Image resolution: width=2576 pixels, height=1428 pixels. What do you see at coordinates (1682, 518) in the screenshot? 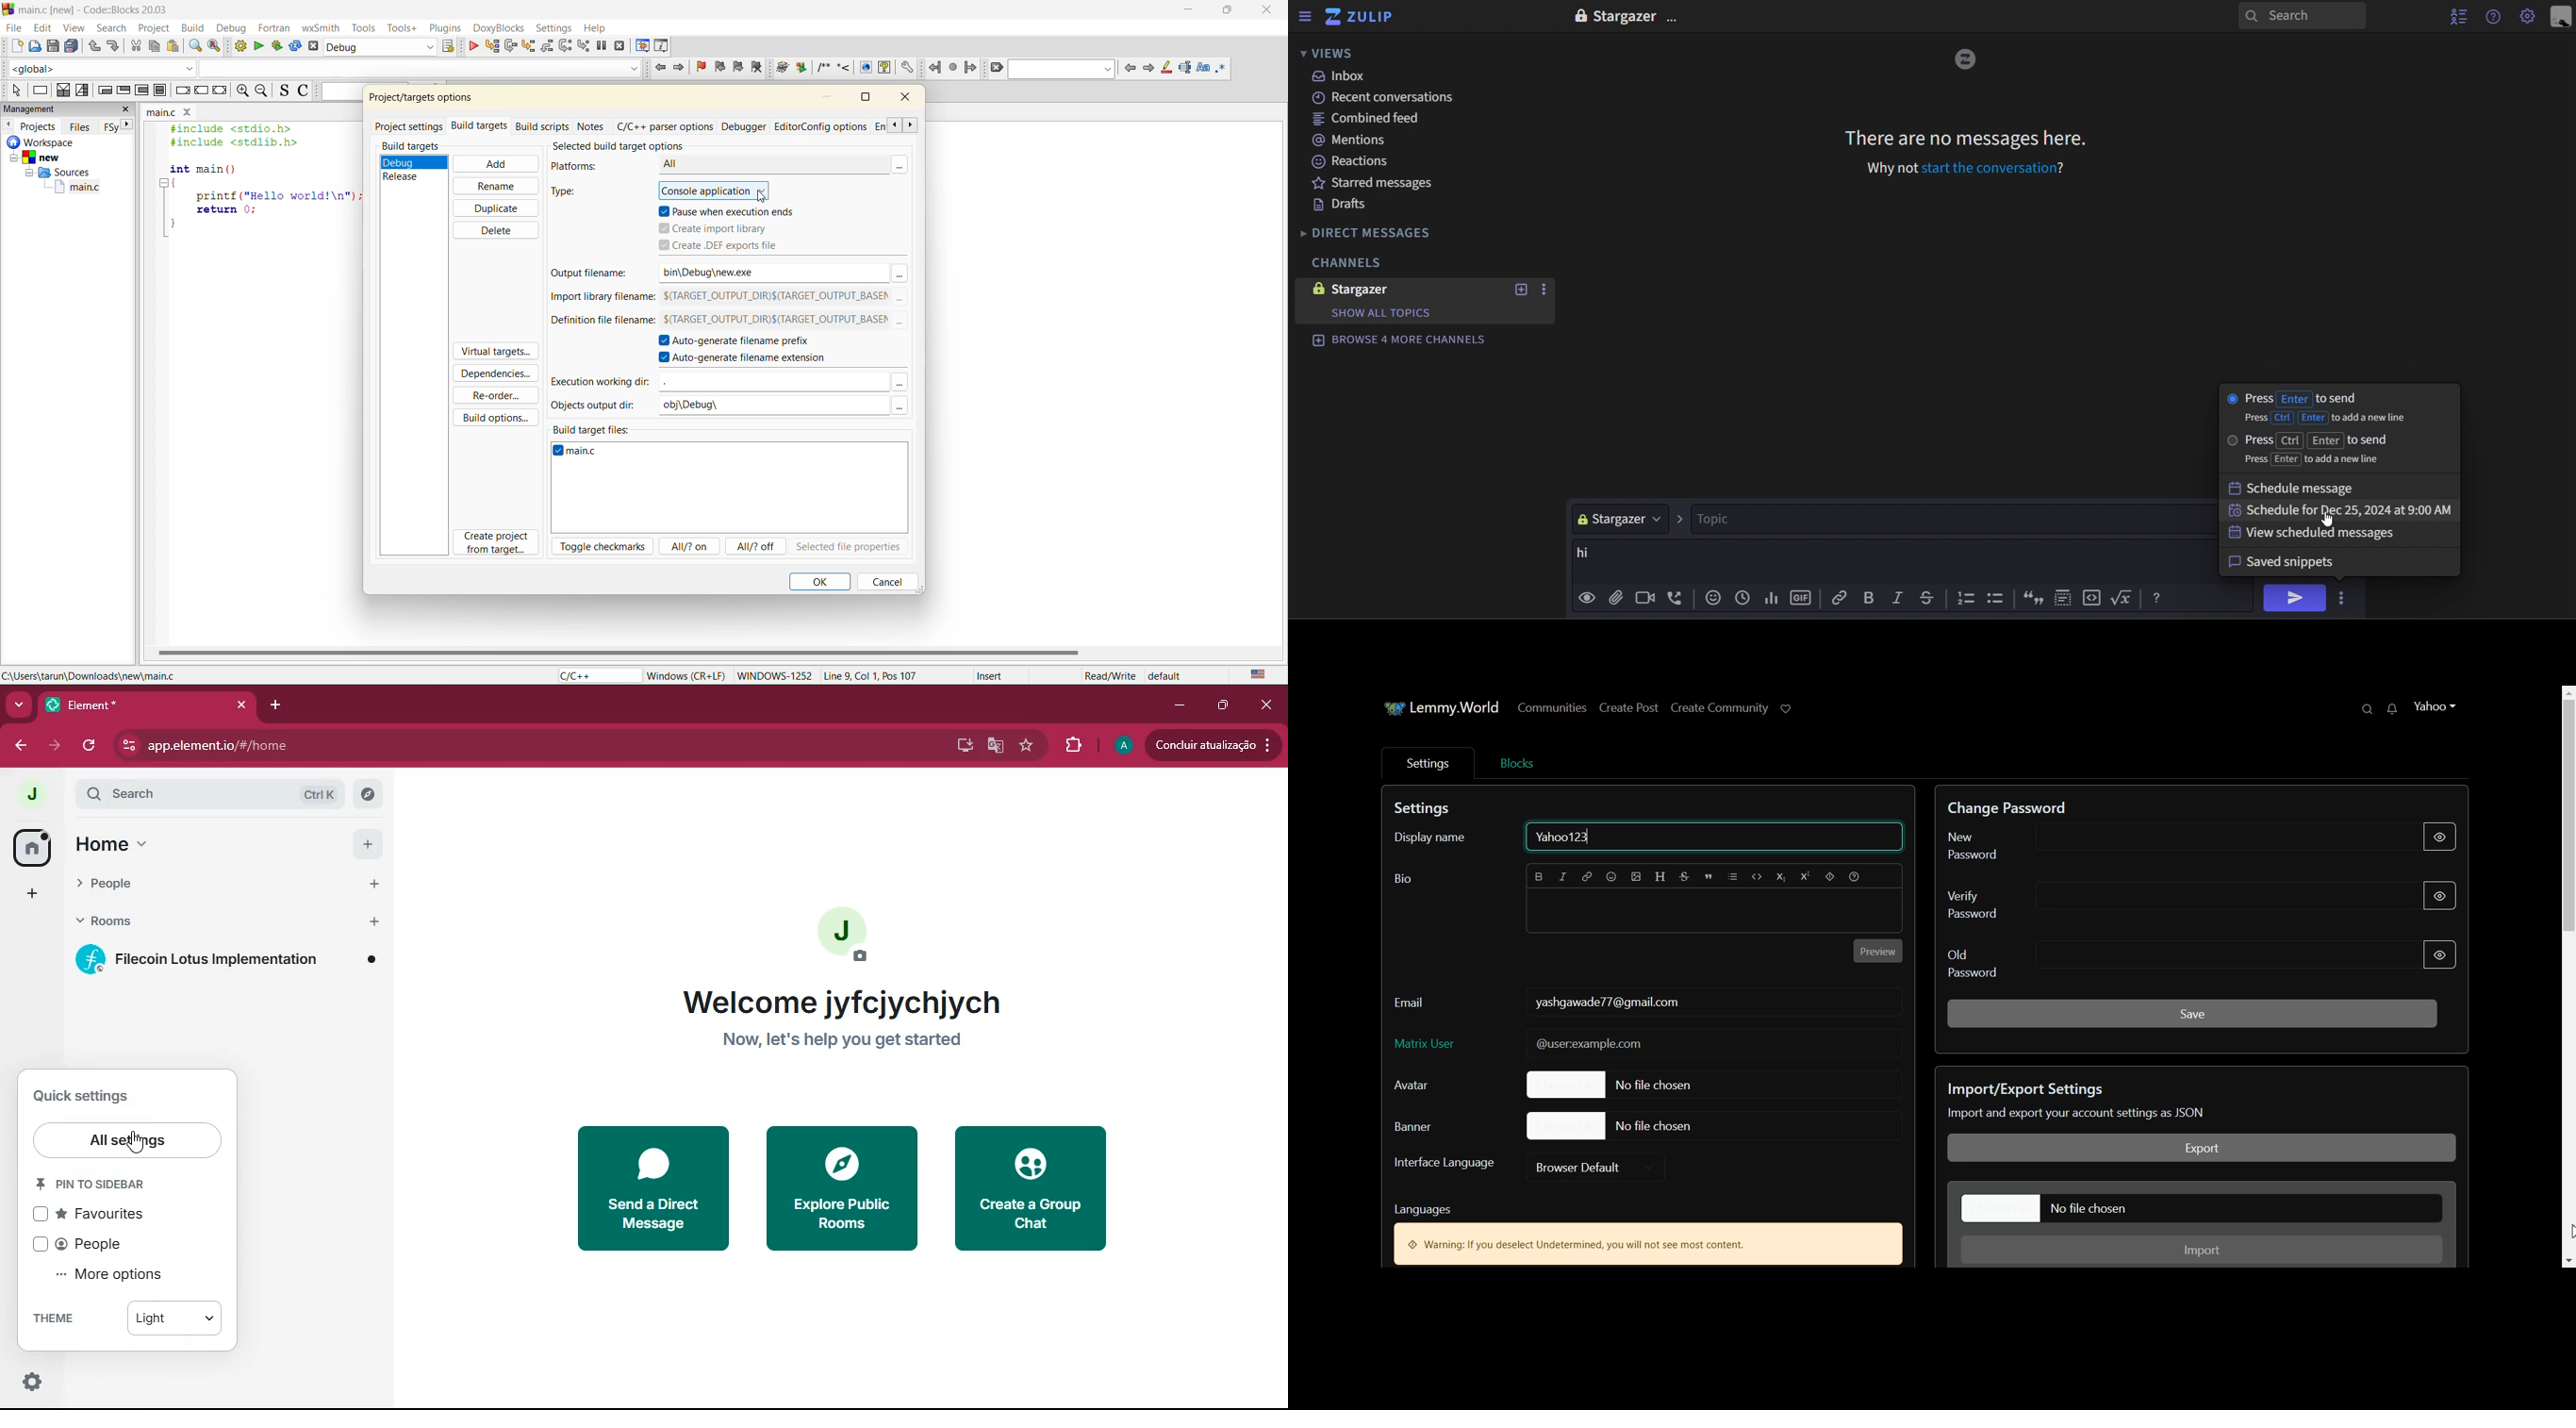
I see `>` at bounding box center [1682, 518].